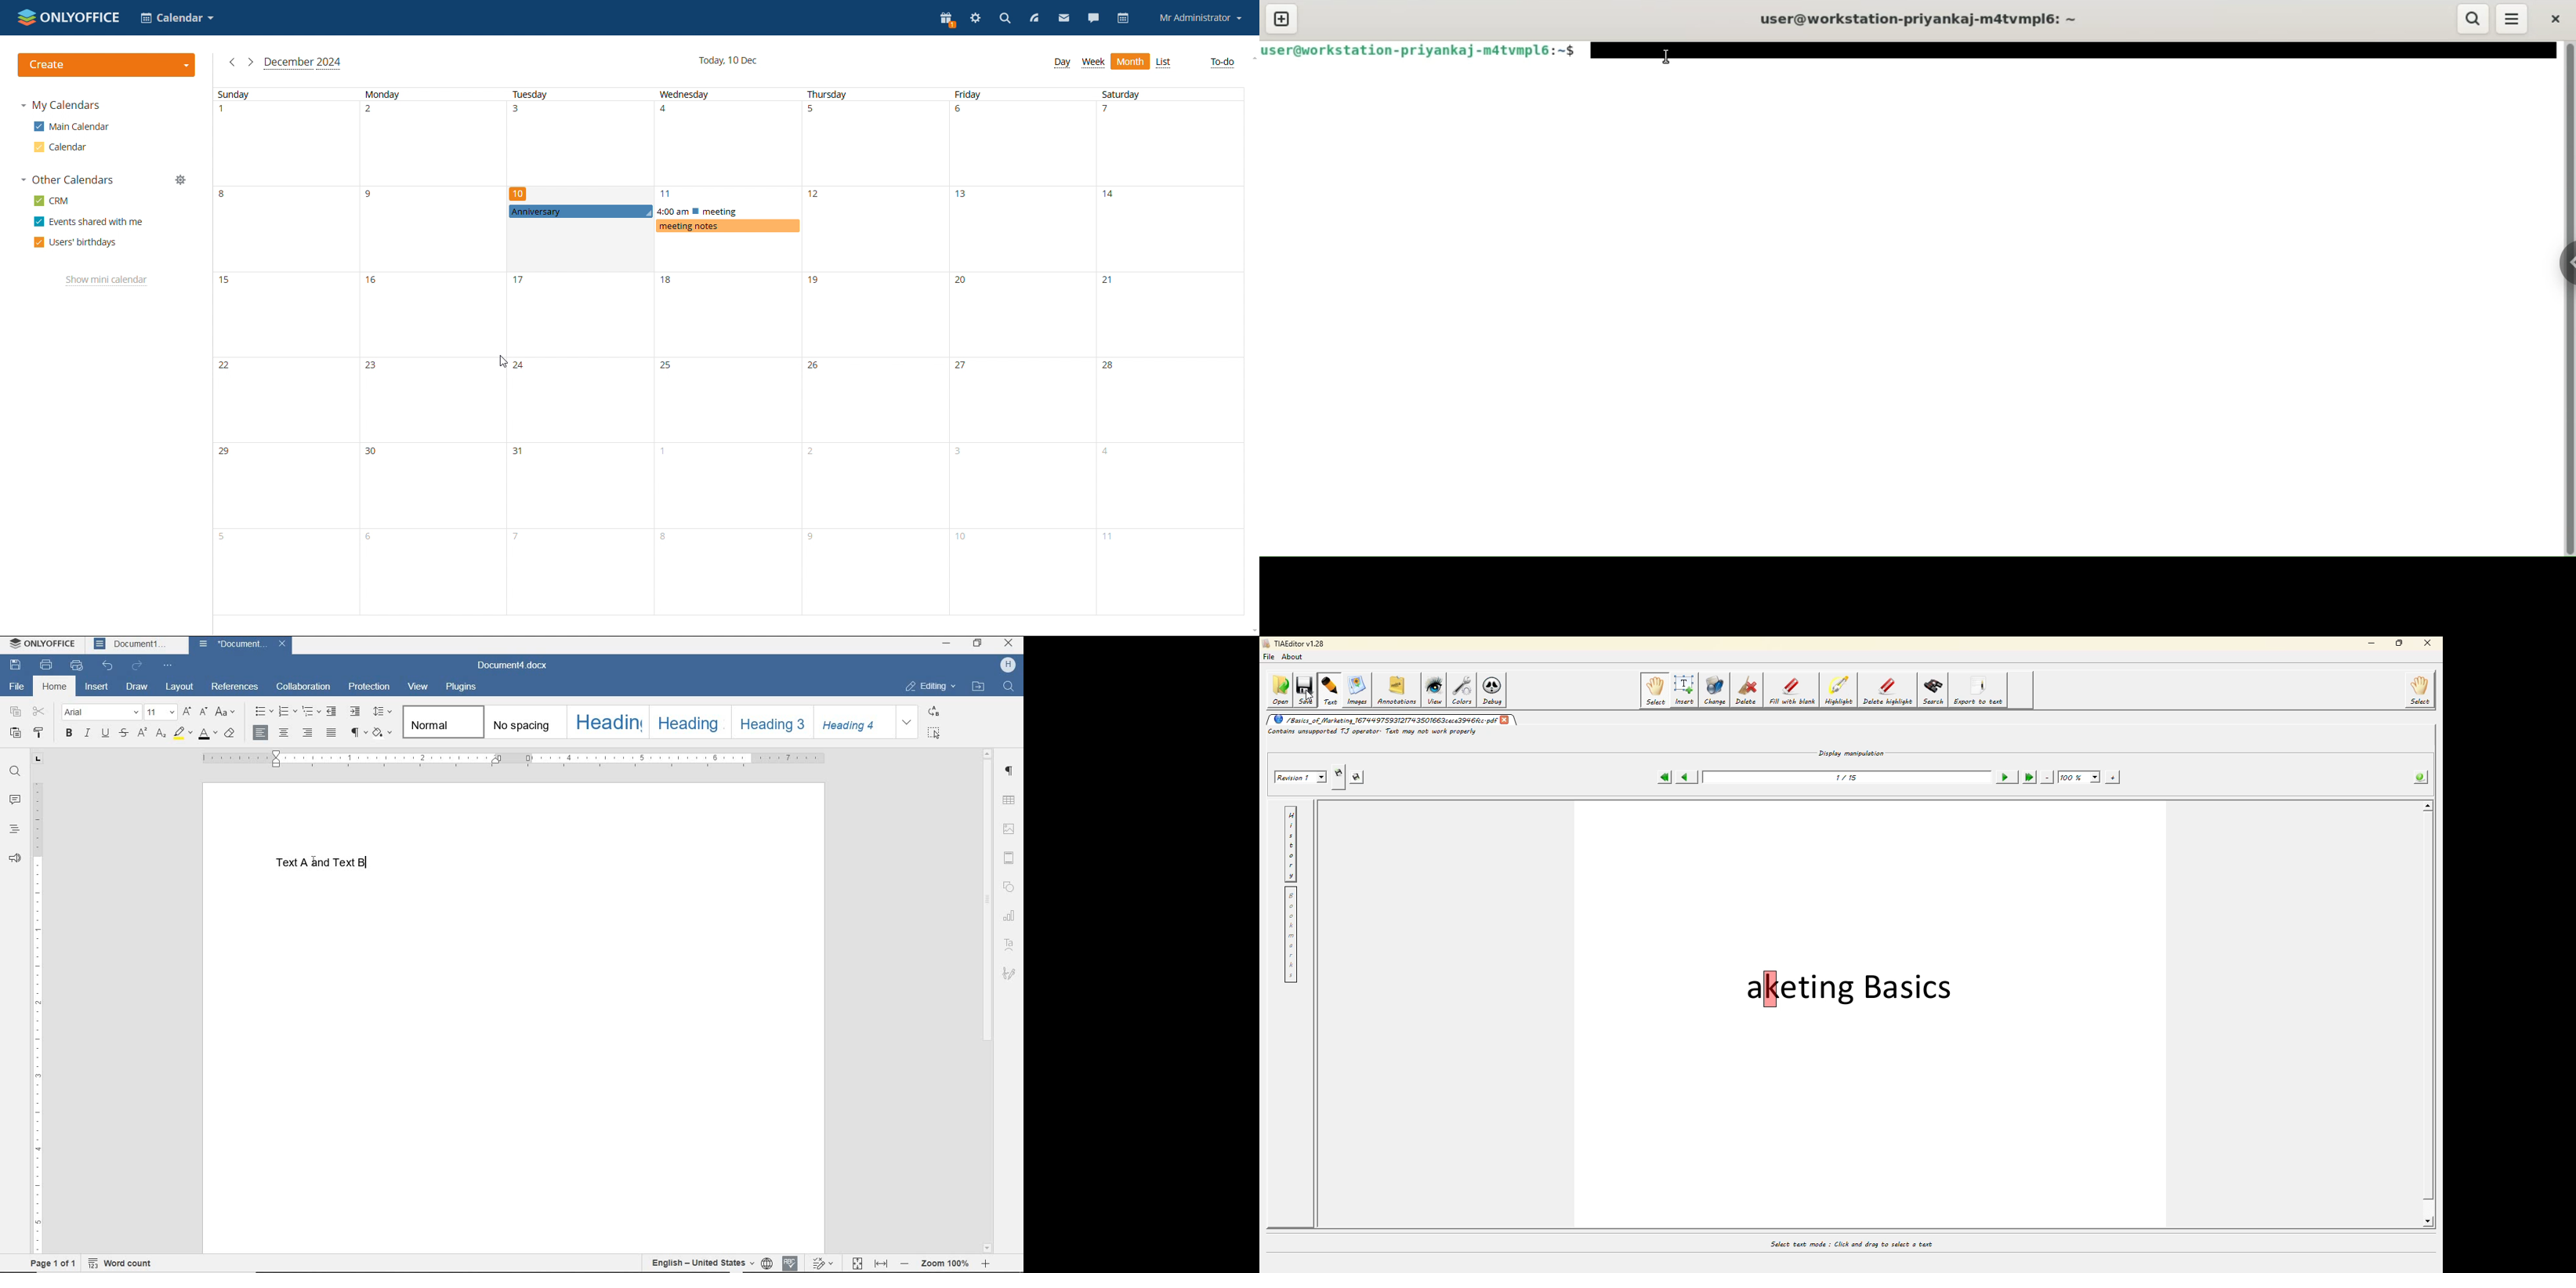 The image size is (2576, 1288). I want to click on users' birthdays, so click(75, 243).